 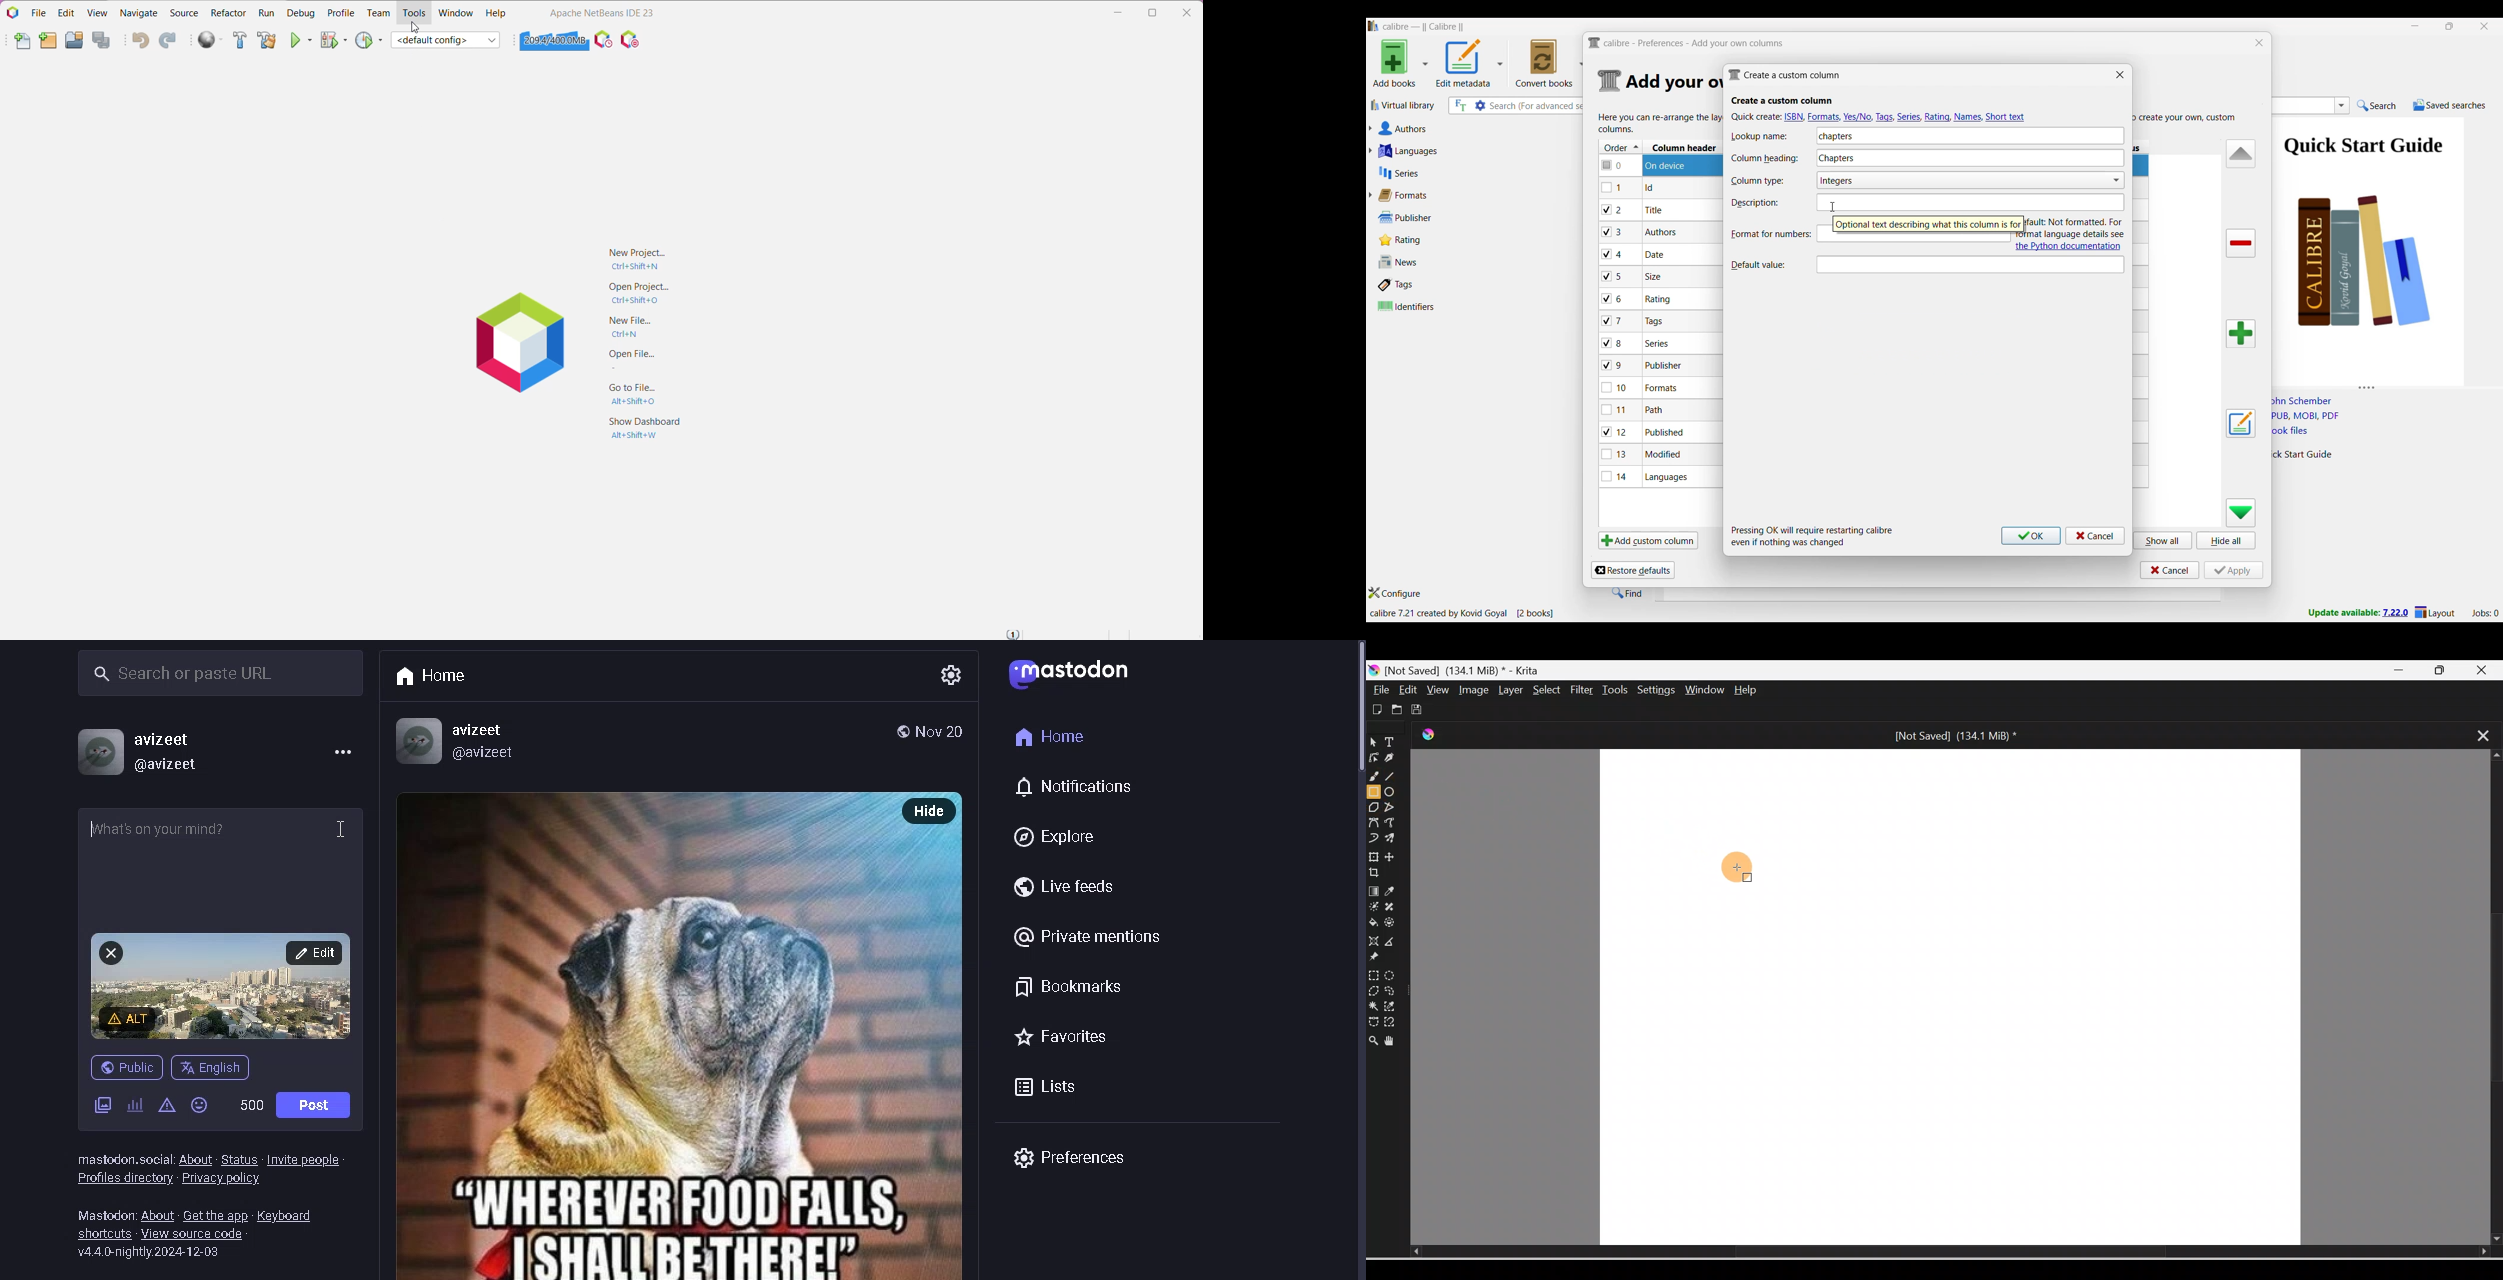 I want to click on Rectangle, so click(x=1374, y=792).